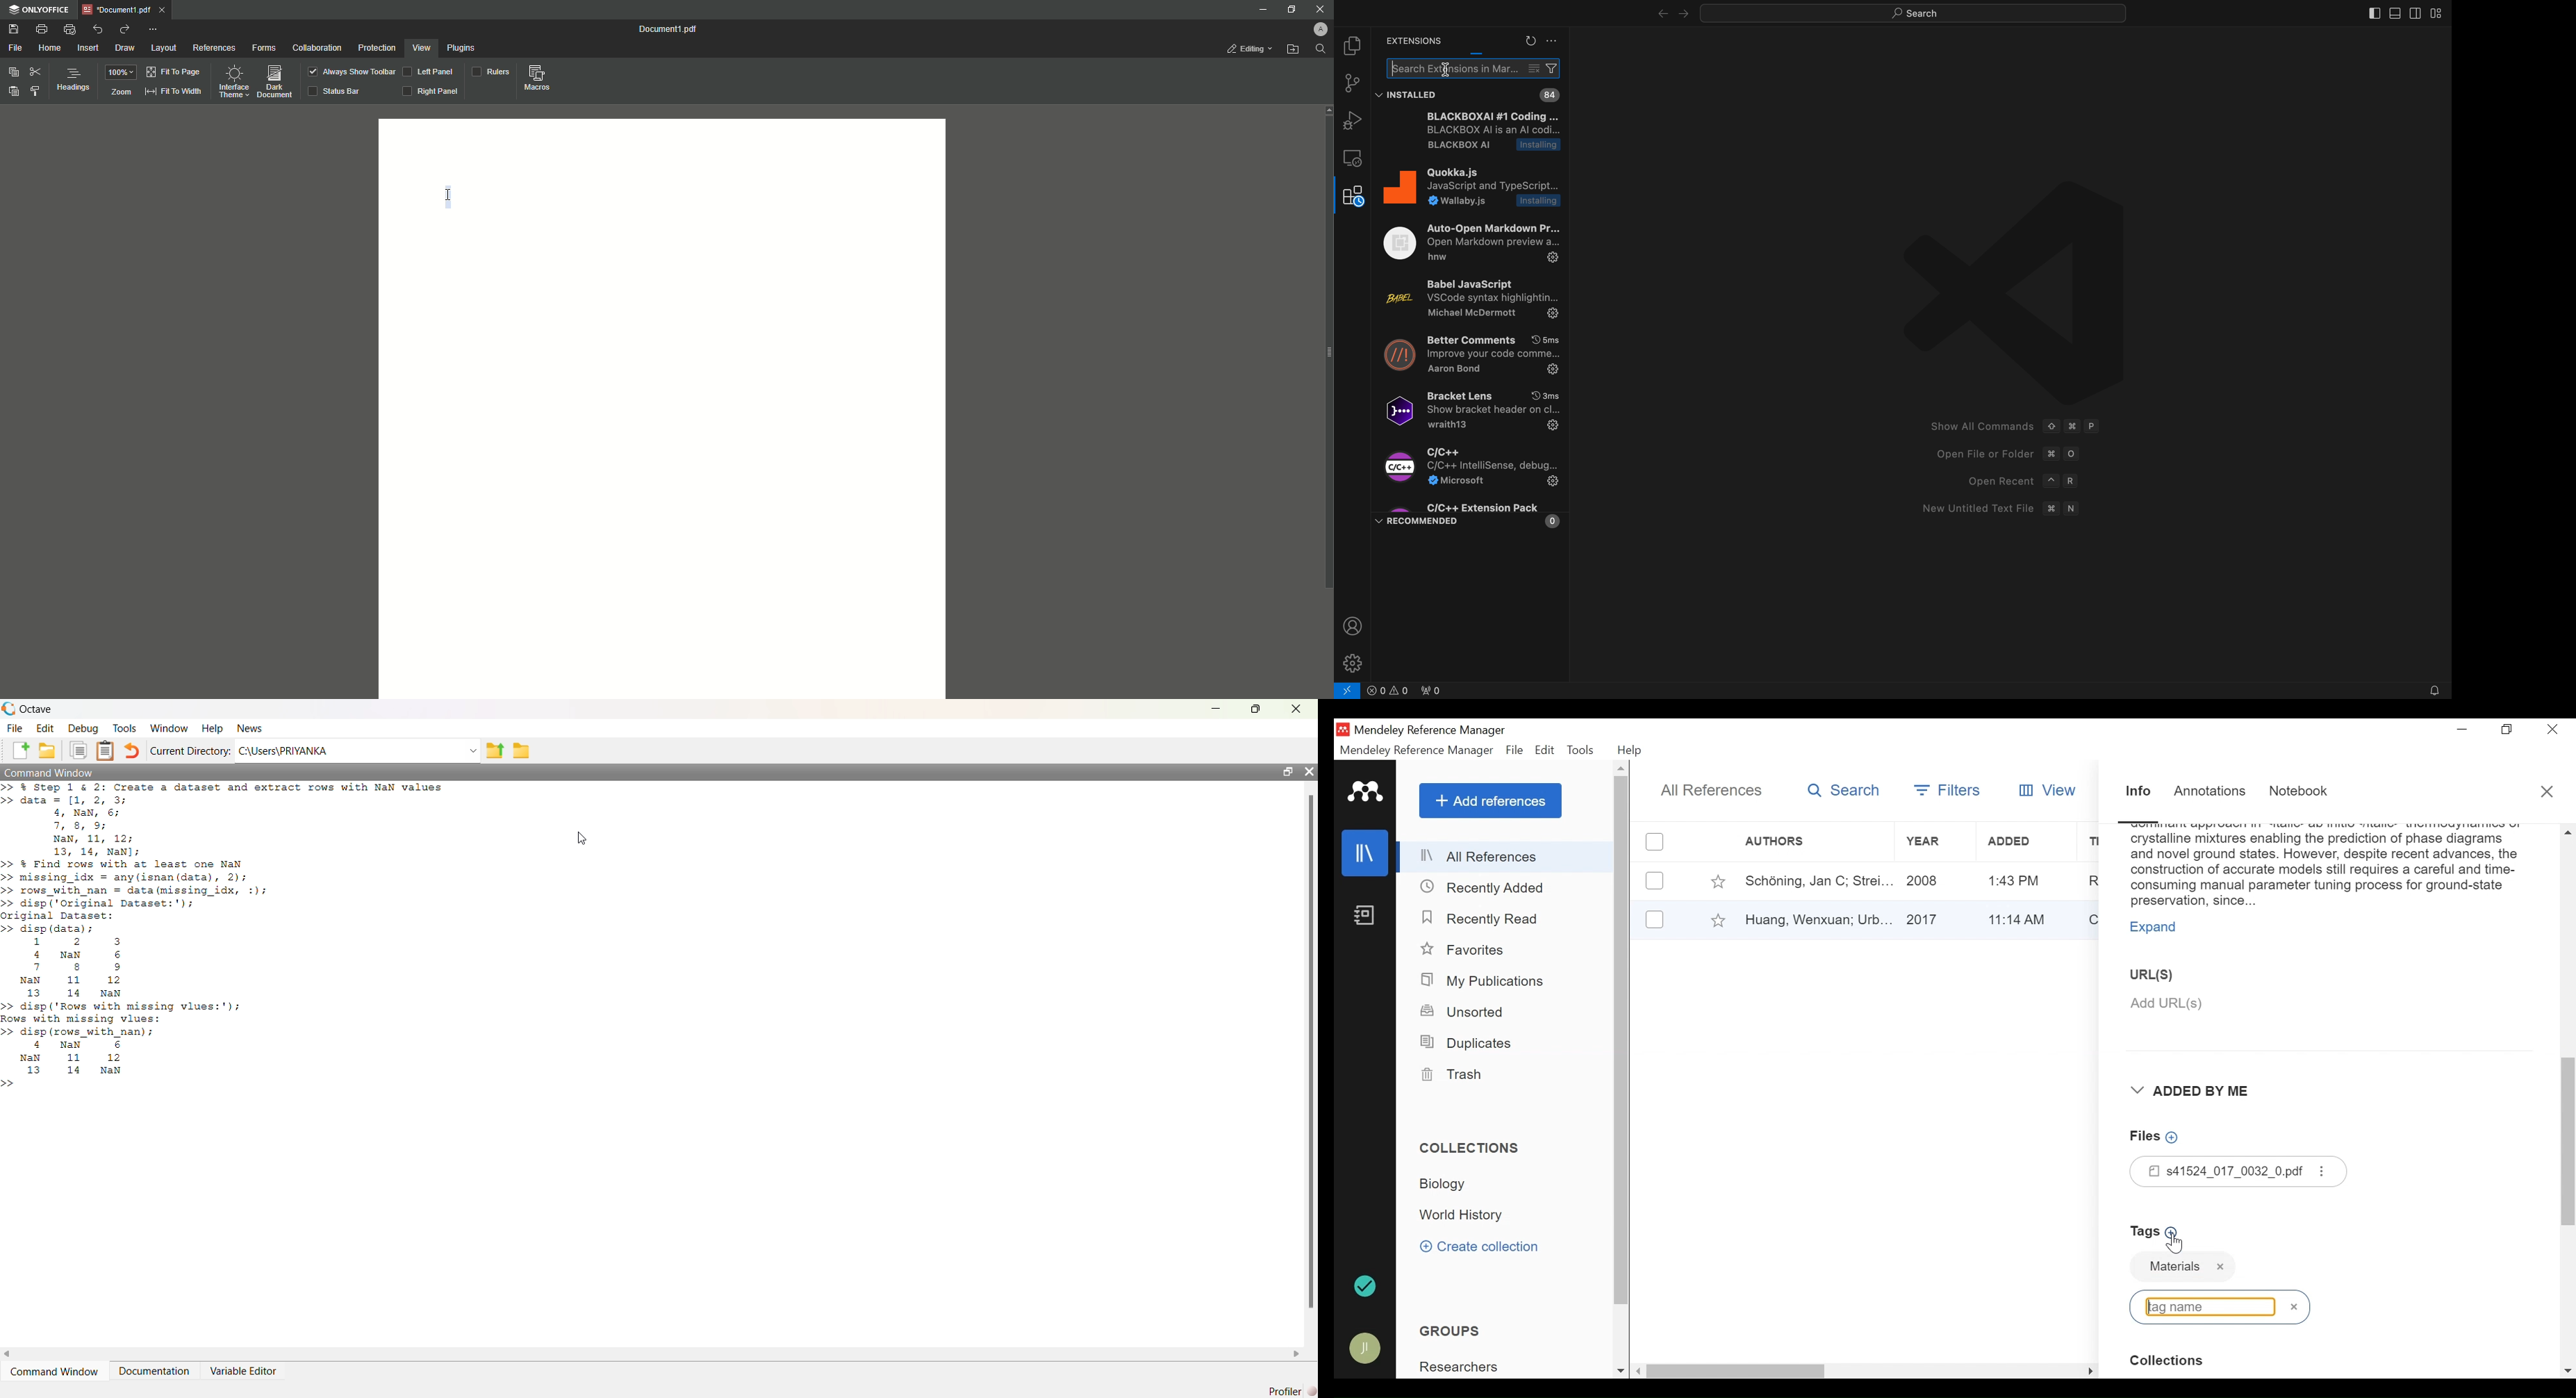  I want to click on File, so click(18, 48).